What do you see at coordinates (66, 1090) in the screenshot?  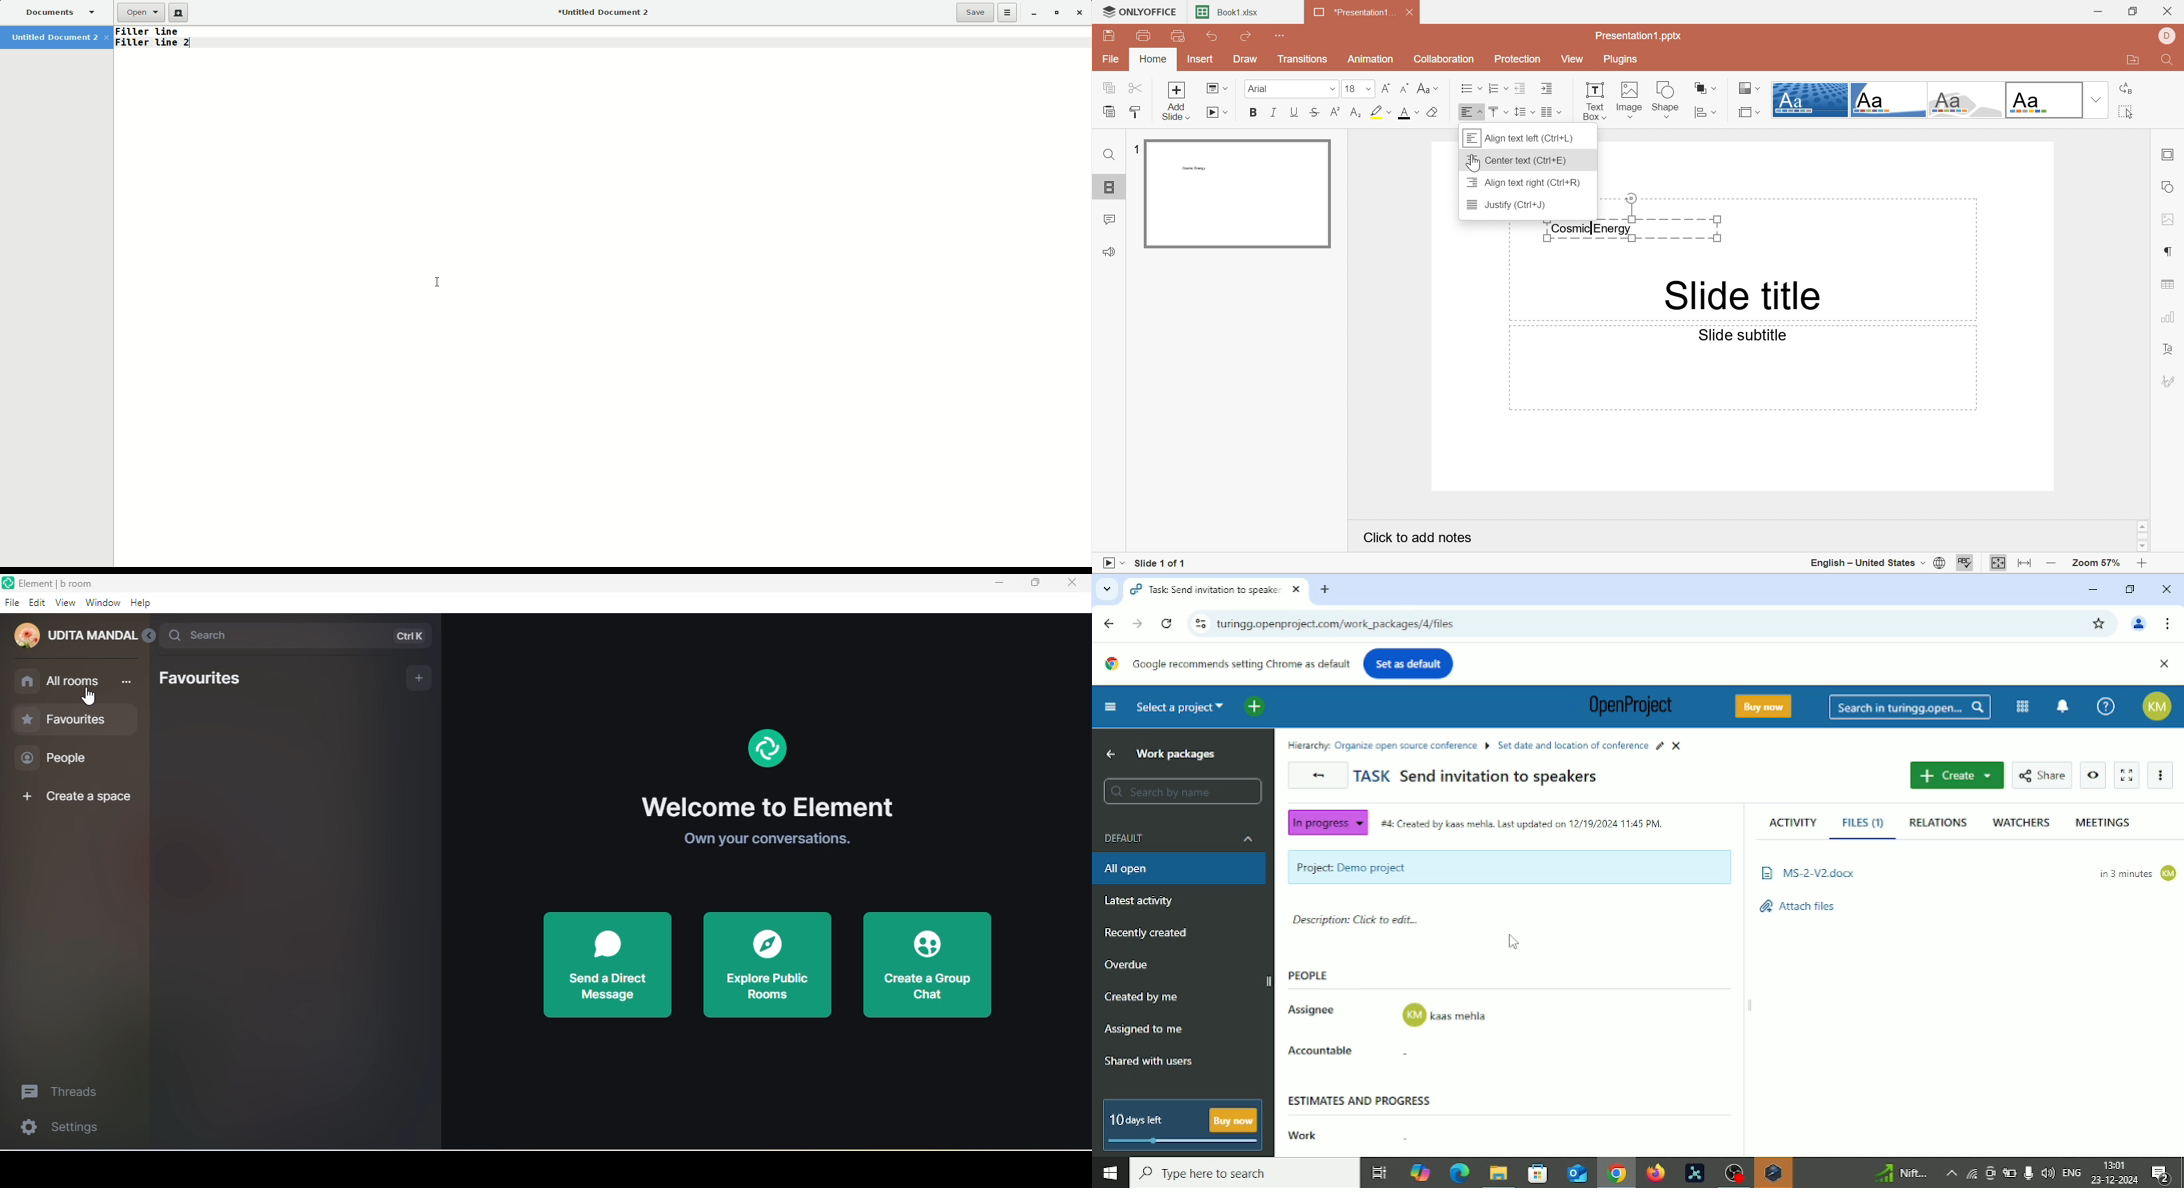 I see `threads` at bounding box center [66, 1090].